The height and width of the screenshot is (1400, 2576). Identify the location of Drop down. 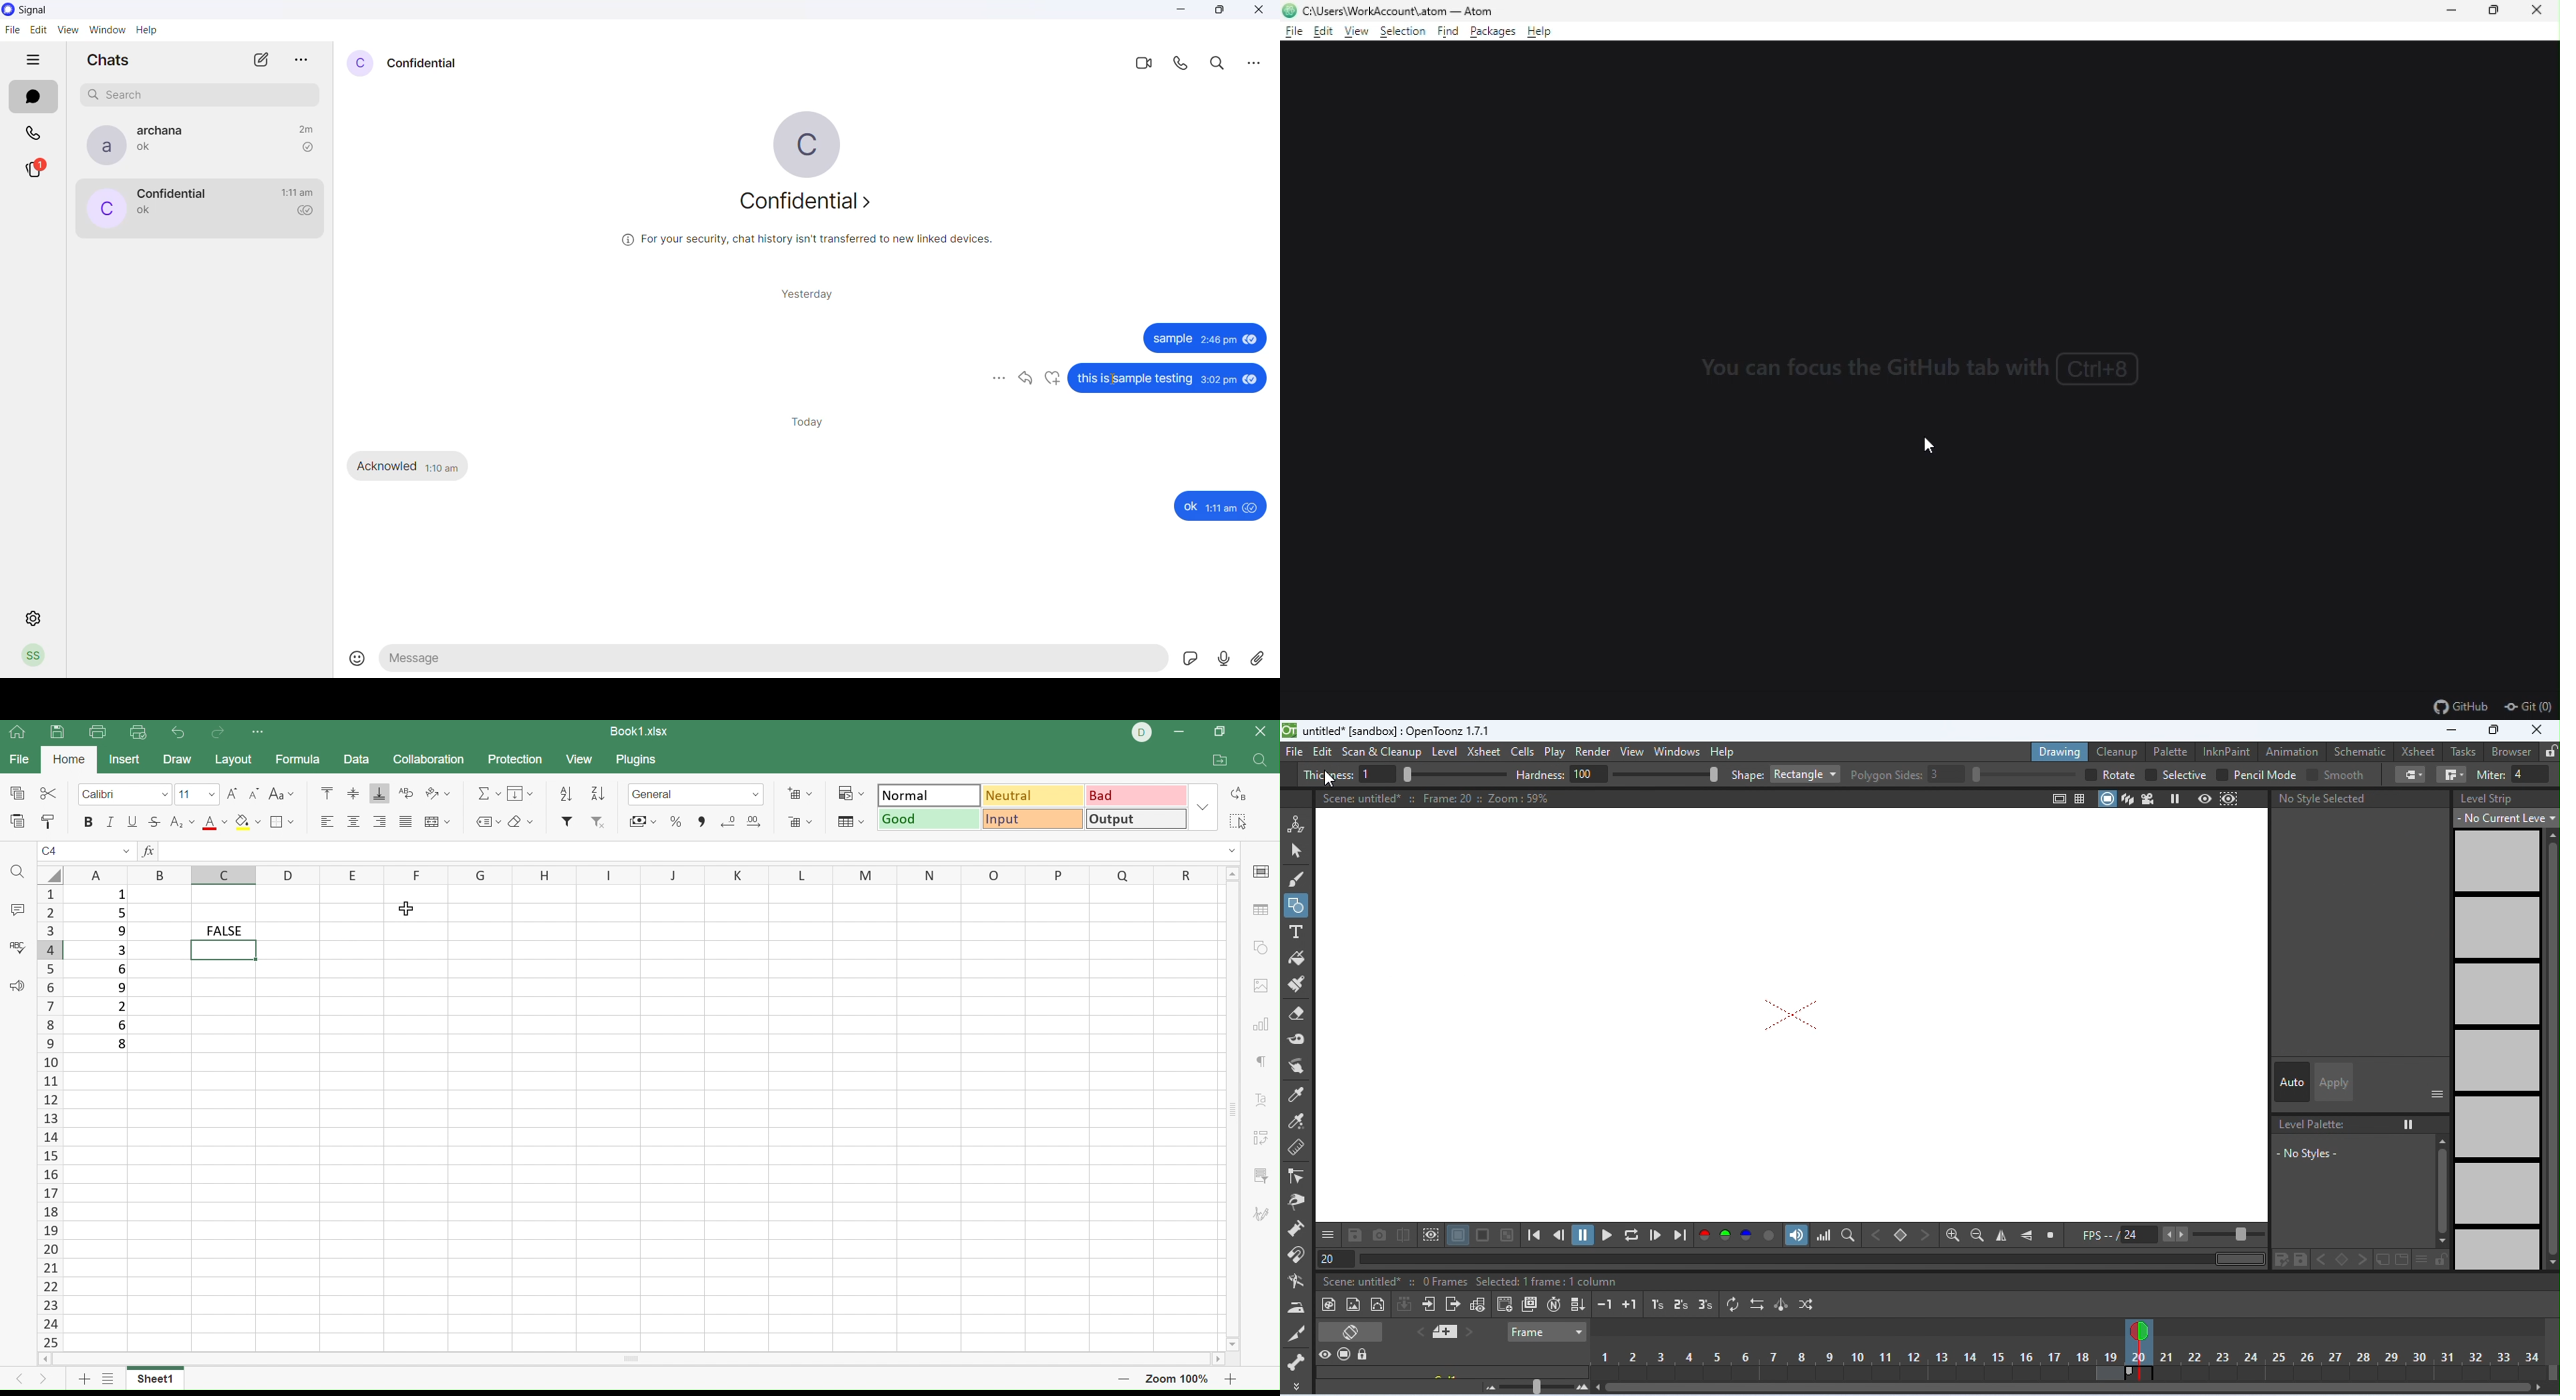
(126, 852).